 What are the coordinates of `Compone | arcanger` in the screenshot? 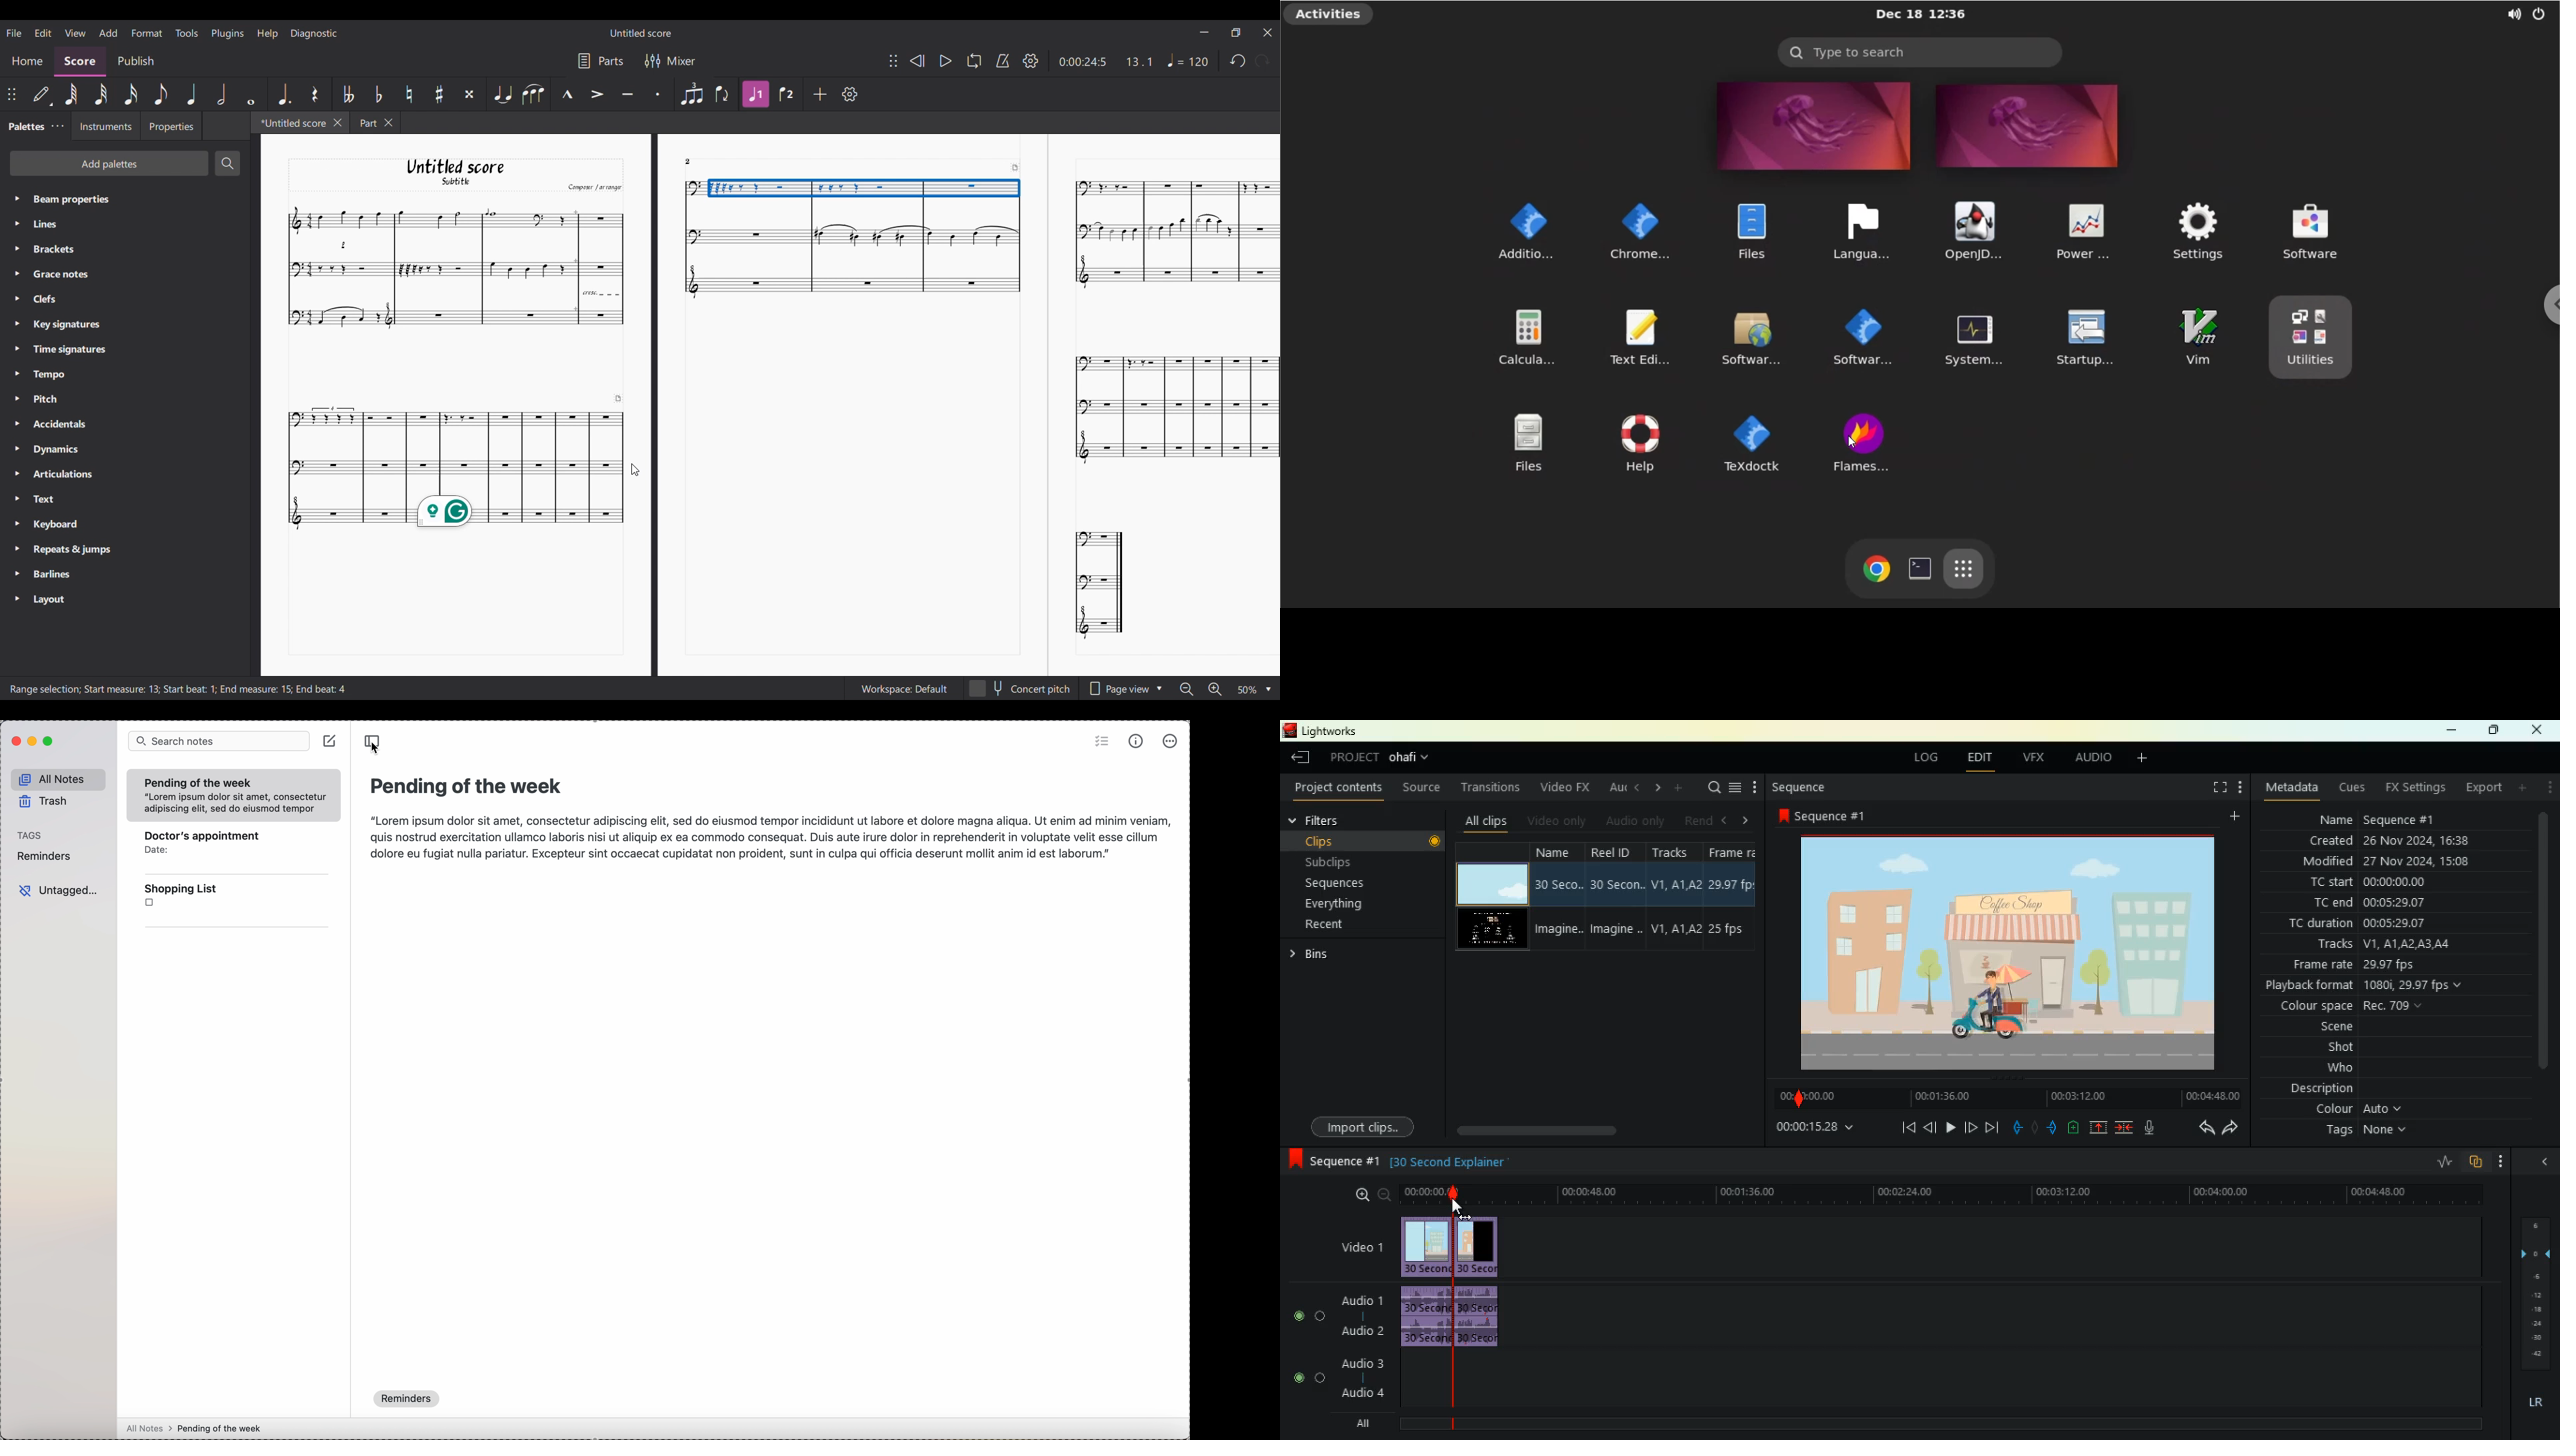 It's located at (595, 189).